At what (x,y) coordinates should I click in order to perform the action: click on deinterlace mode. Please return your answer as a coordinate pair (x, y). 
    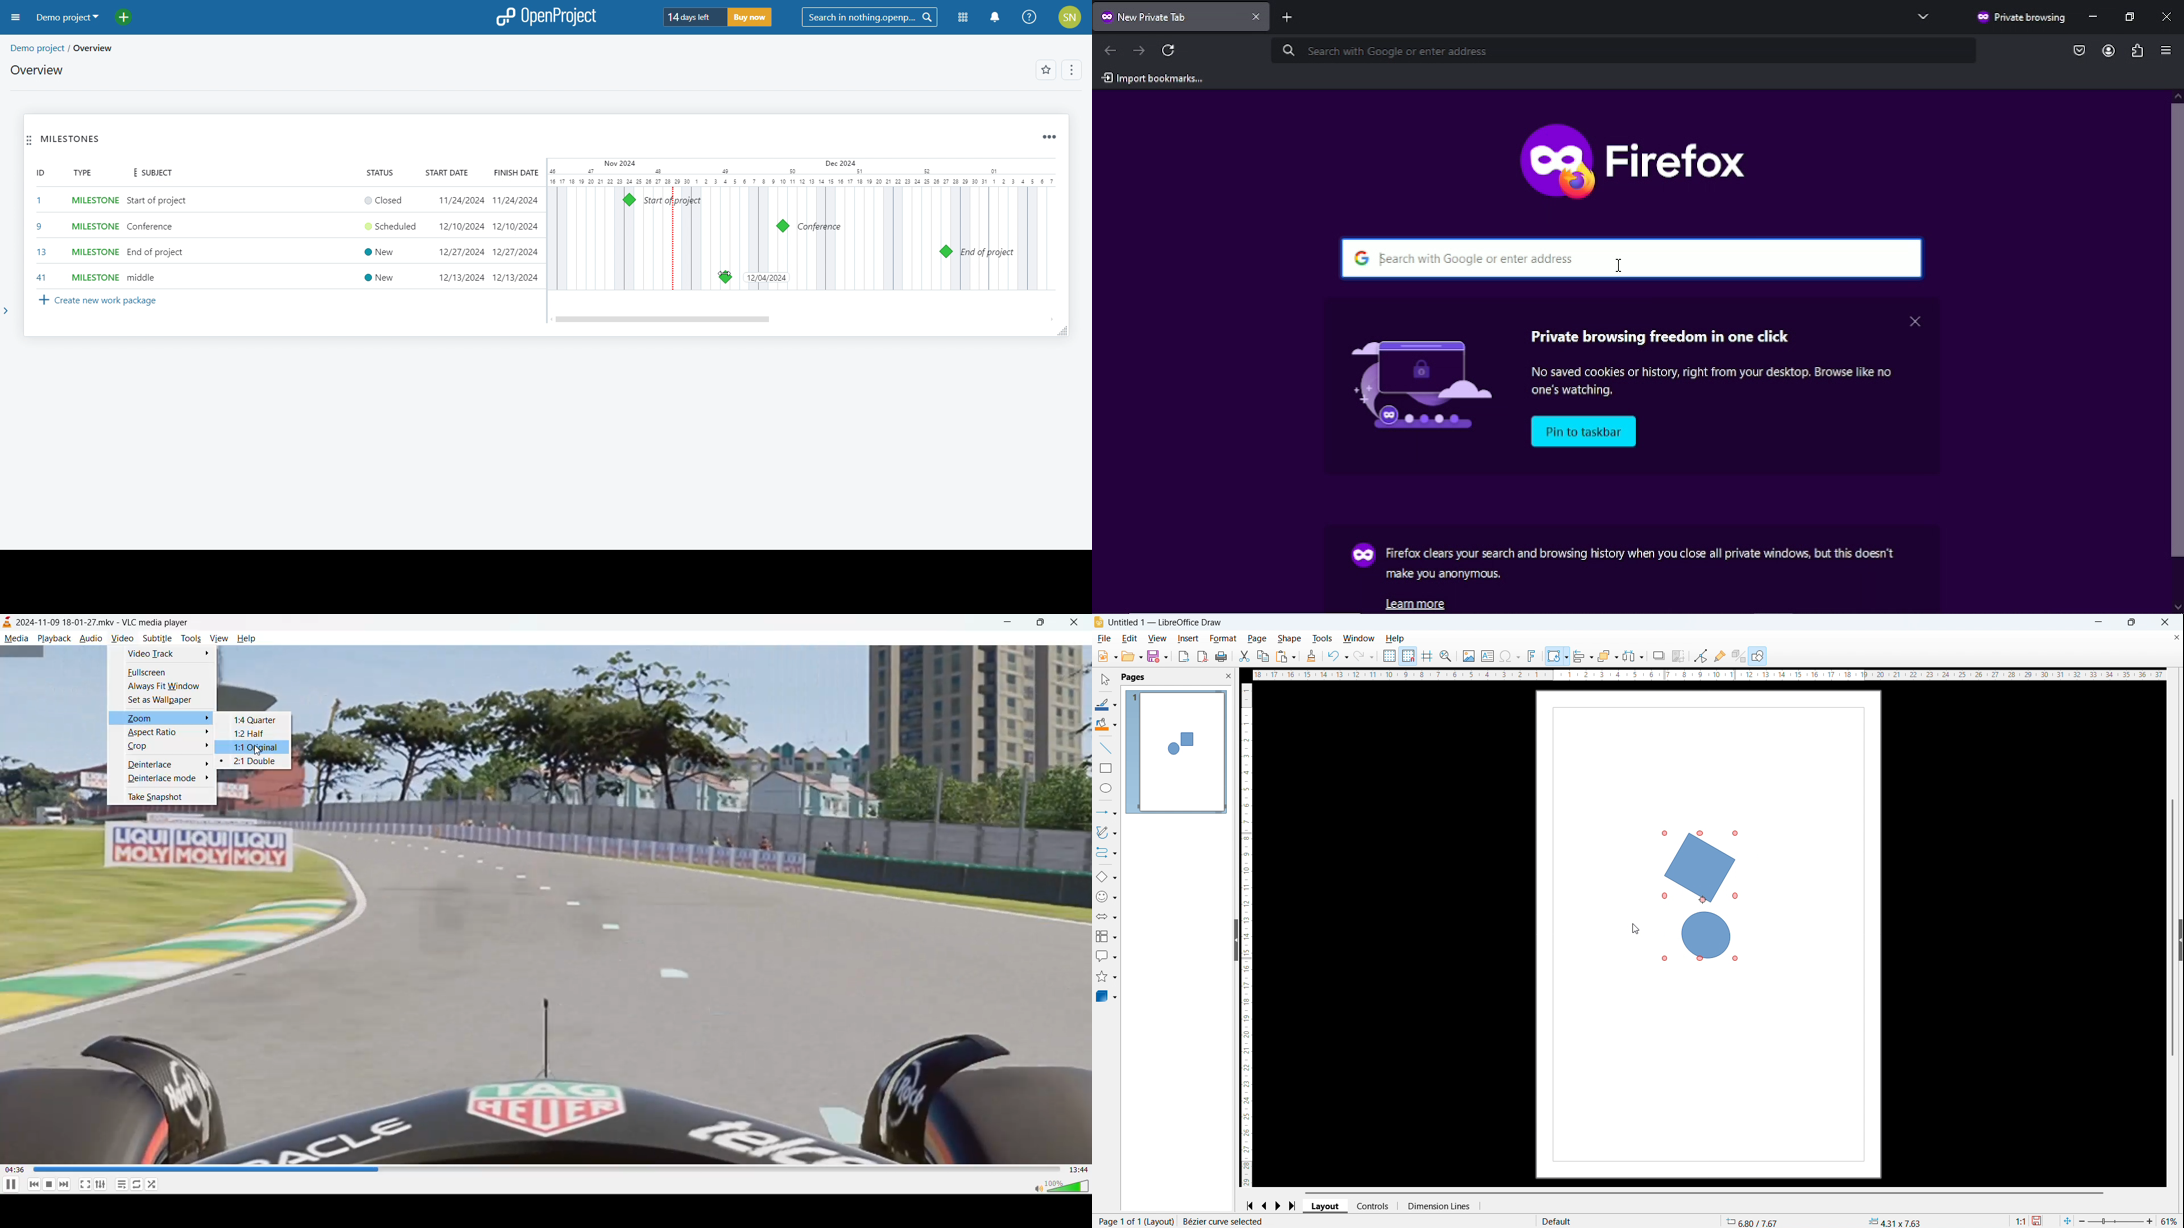
    Looking at the image, I should click on (168, 777).